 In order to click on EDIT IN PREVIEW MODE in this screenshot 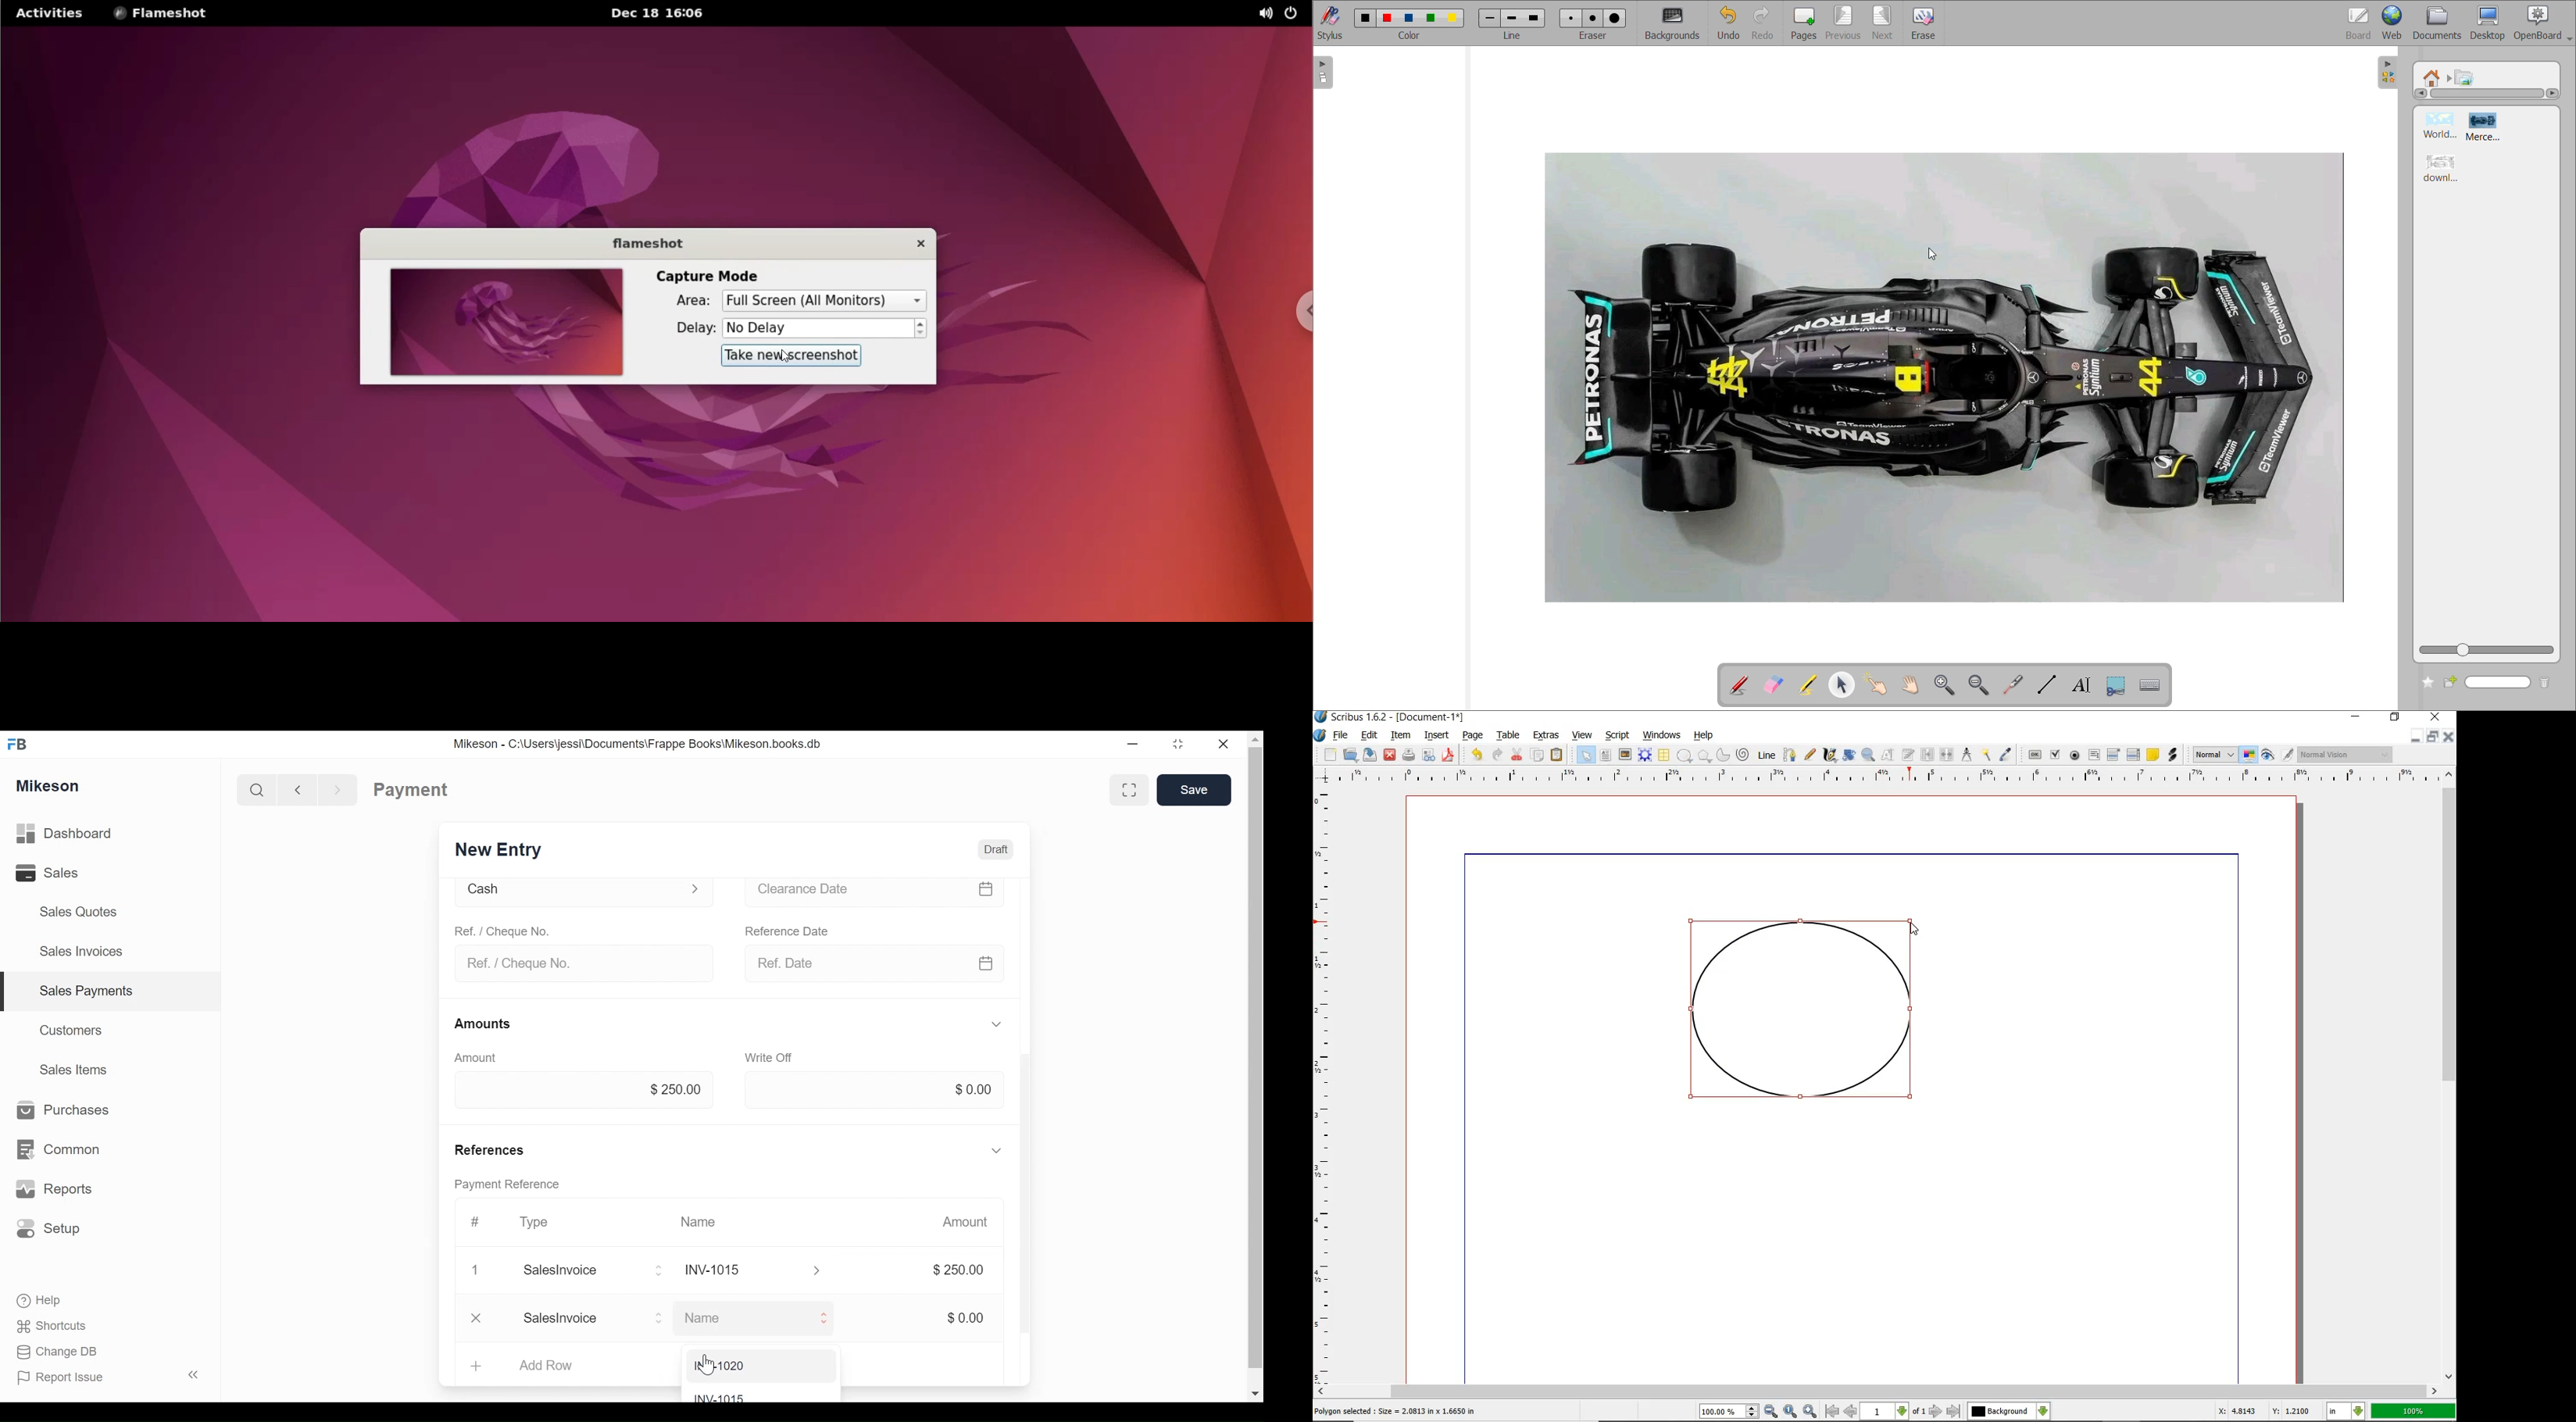, I will do `click(2287, 754)`.